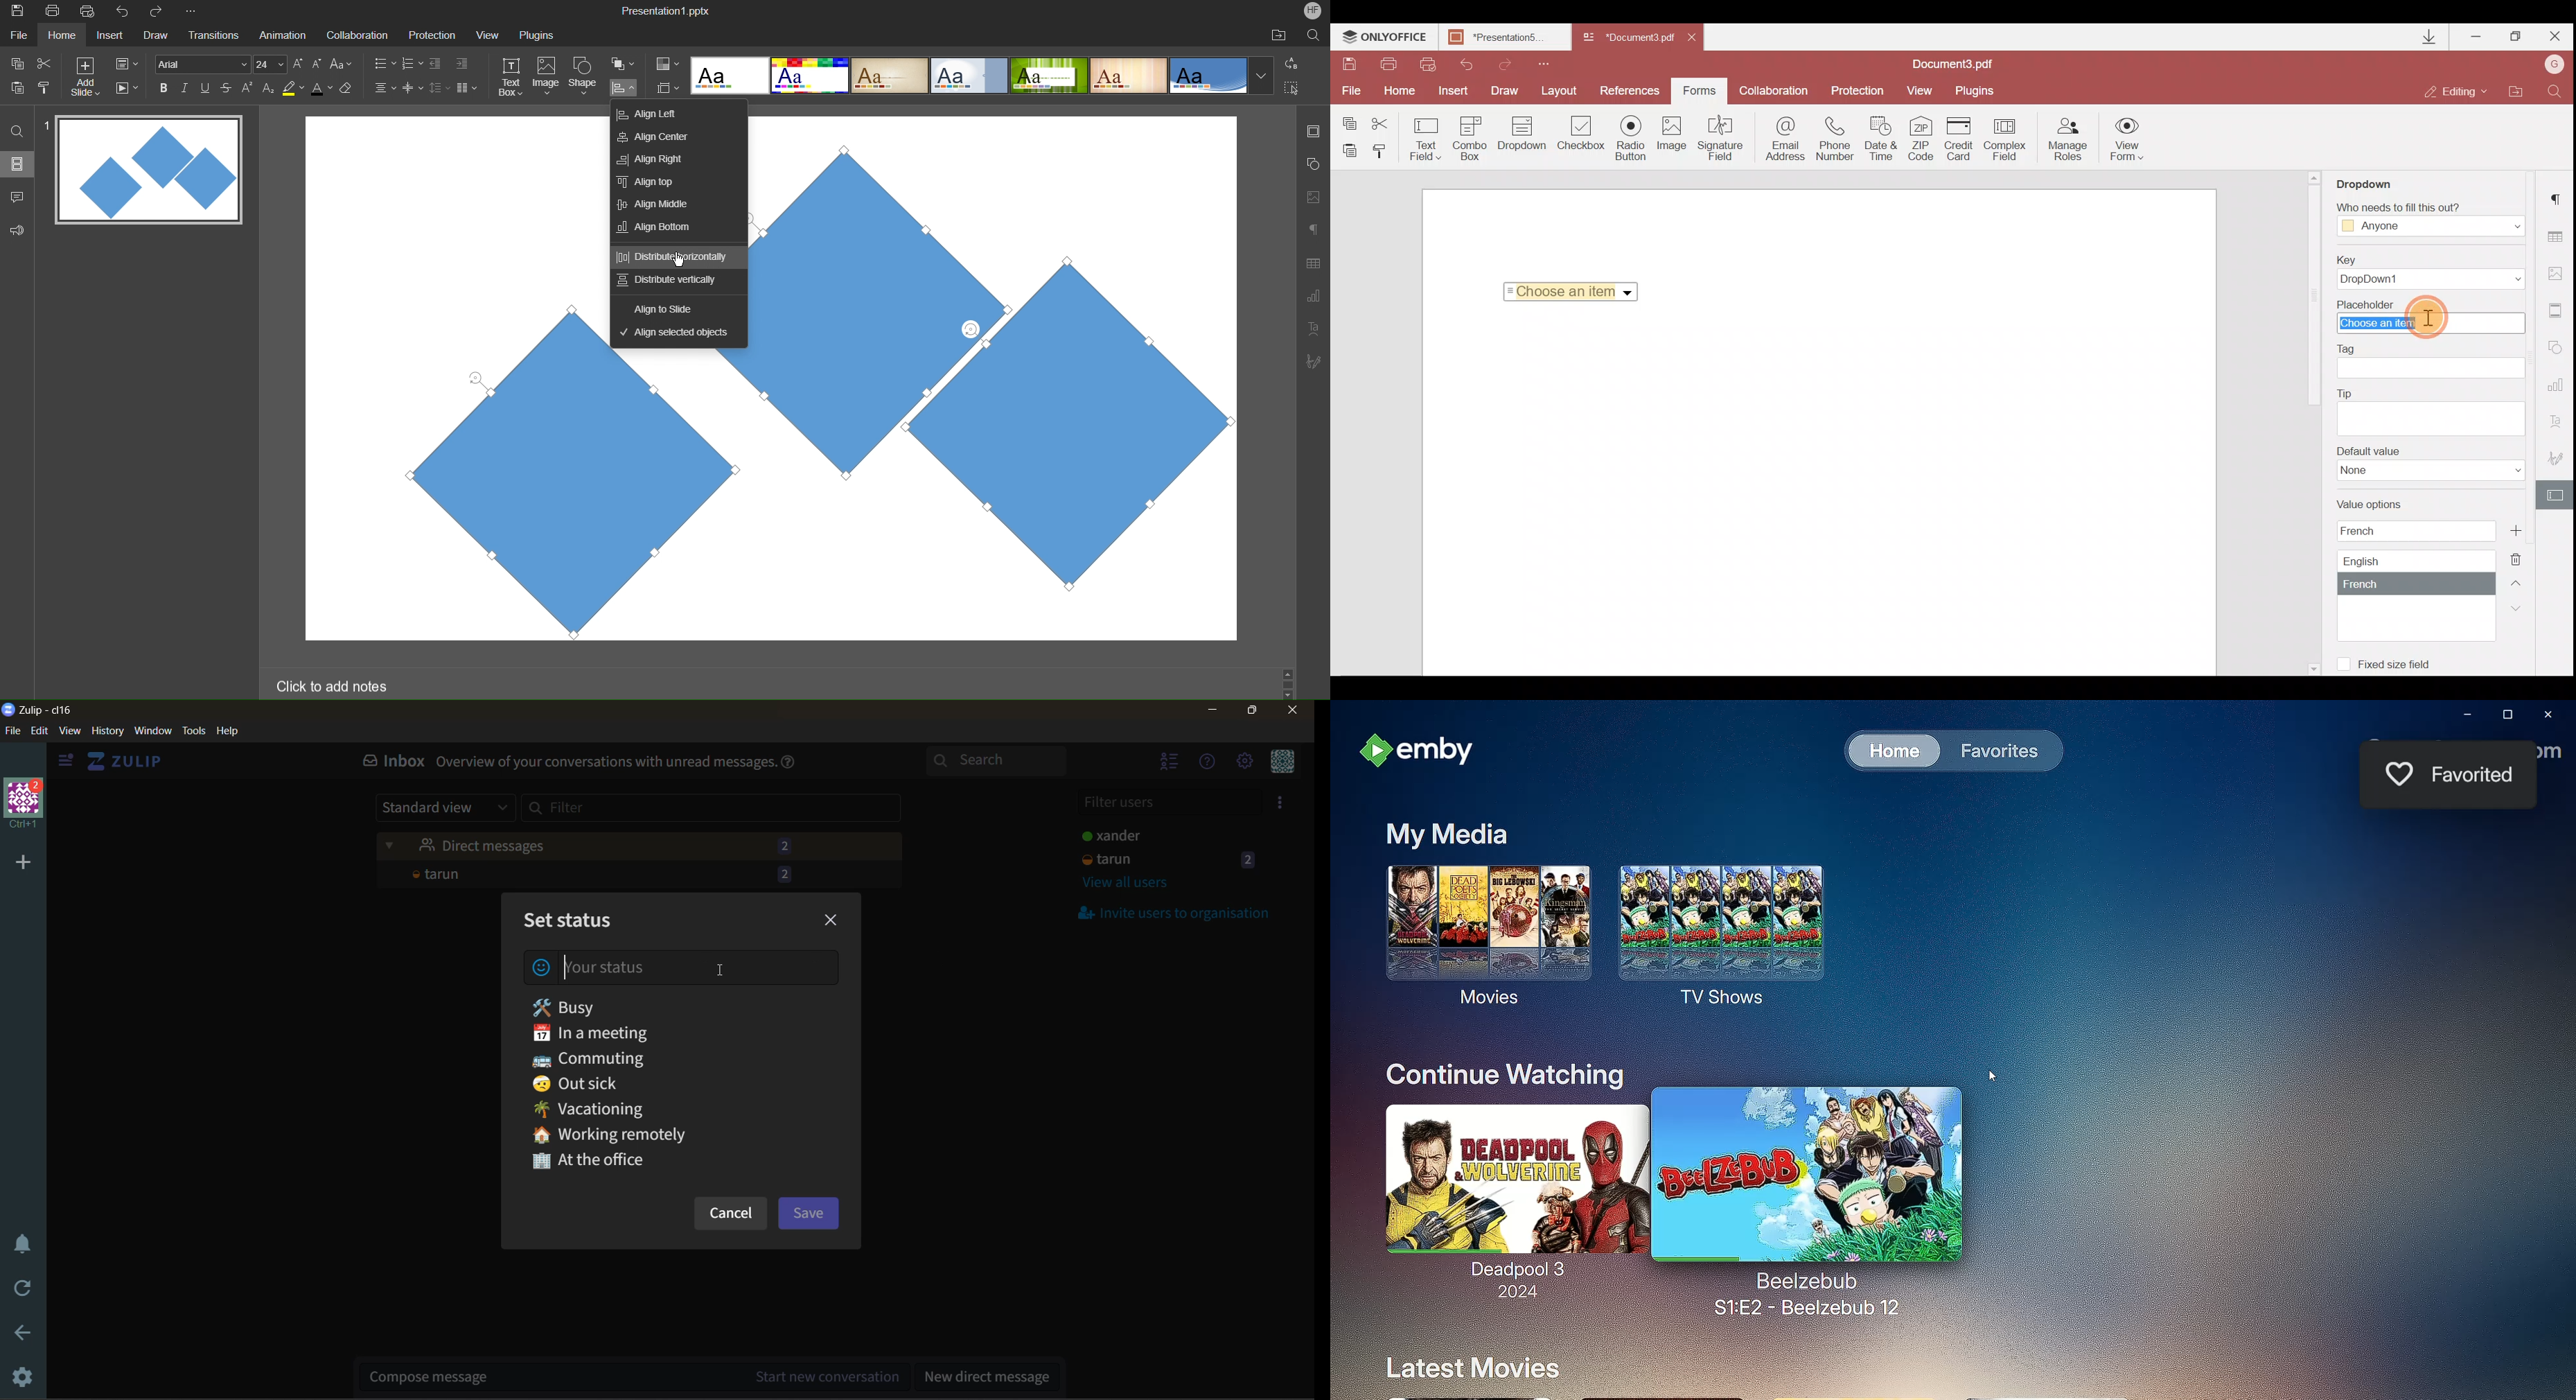  What do you see at coordinates (52, 12) in the screenshot?
I see `Print` at bounding box center [52, 12].